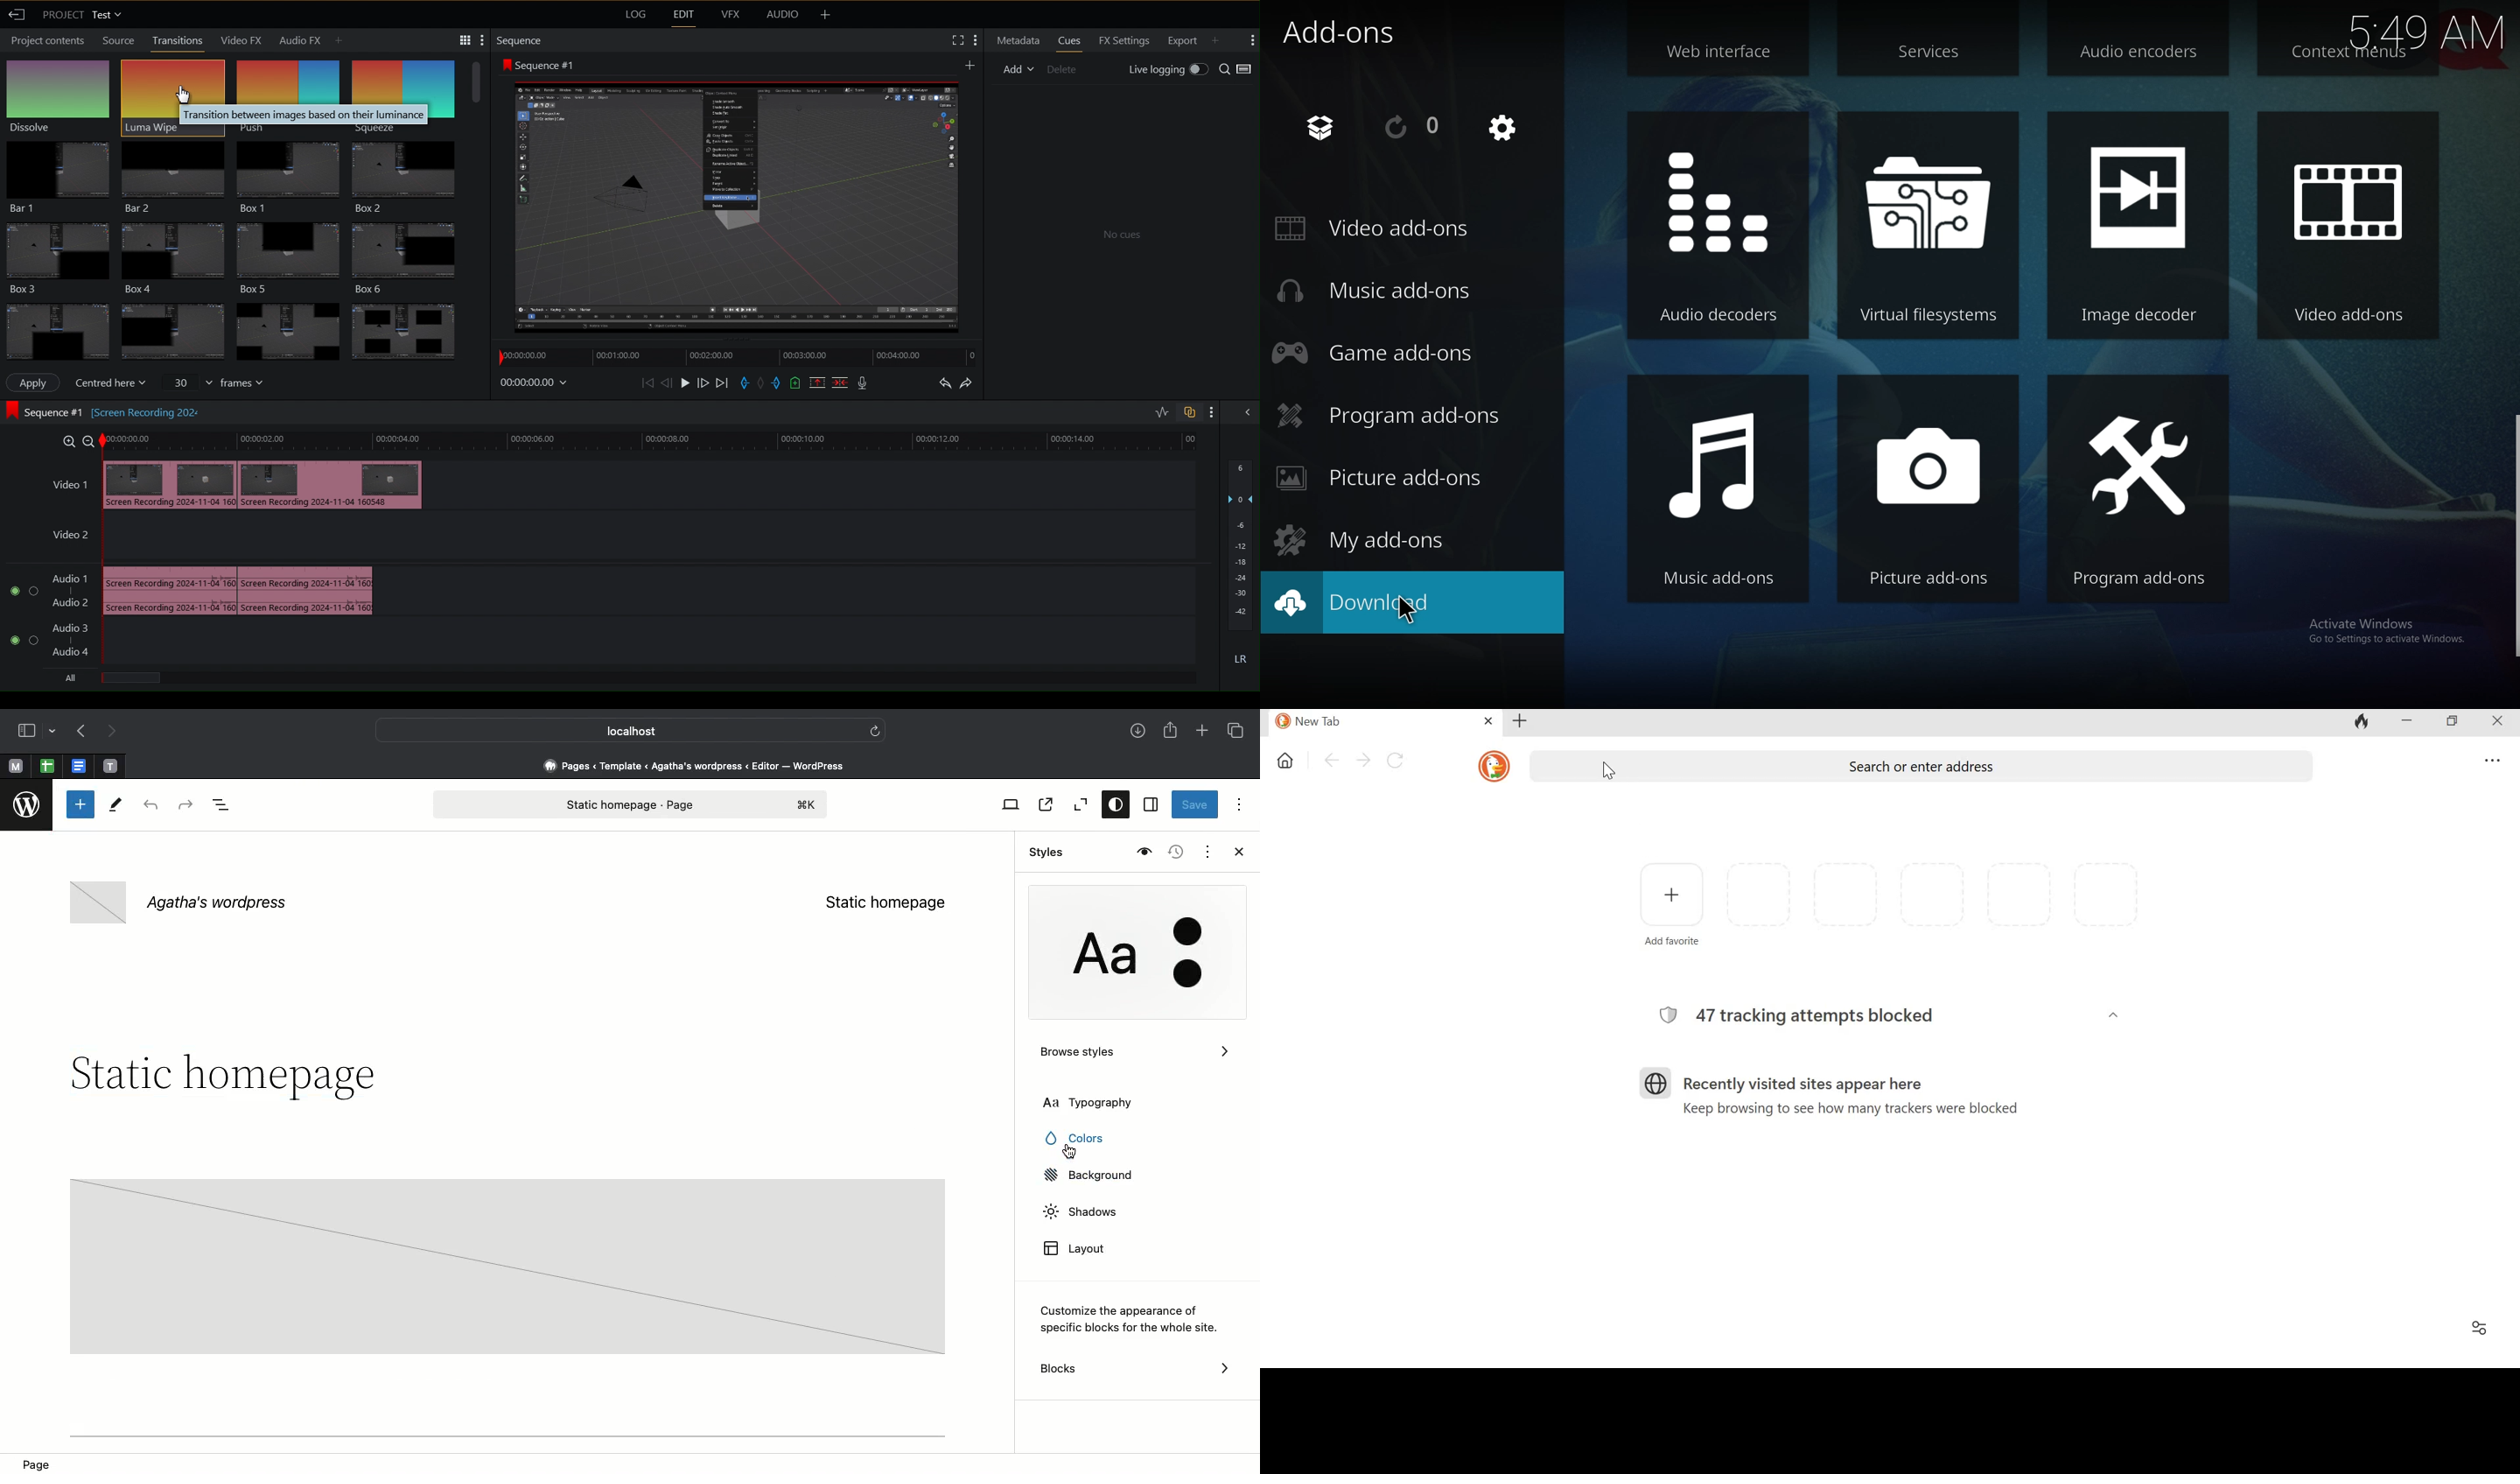  What do you see at coordinates (1390, 478) in the screenshot?
I see `picture add ons` at bounding box center [1390, 478].